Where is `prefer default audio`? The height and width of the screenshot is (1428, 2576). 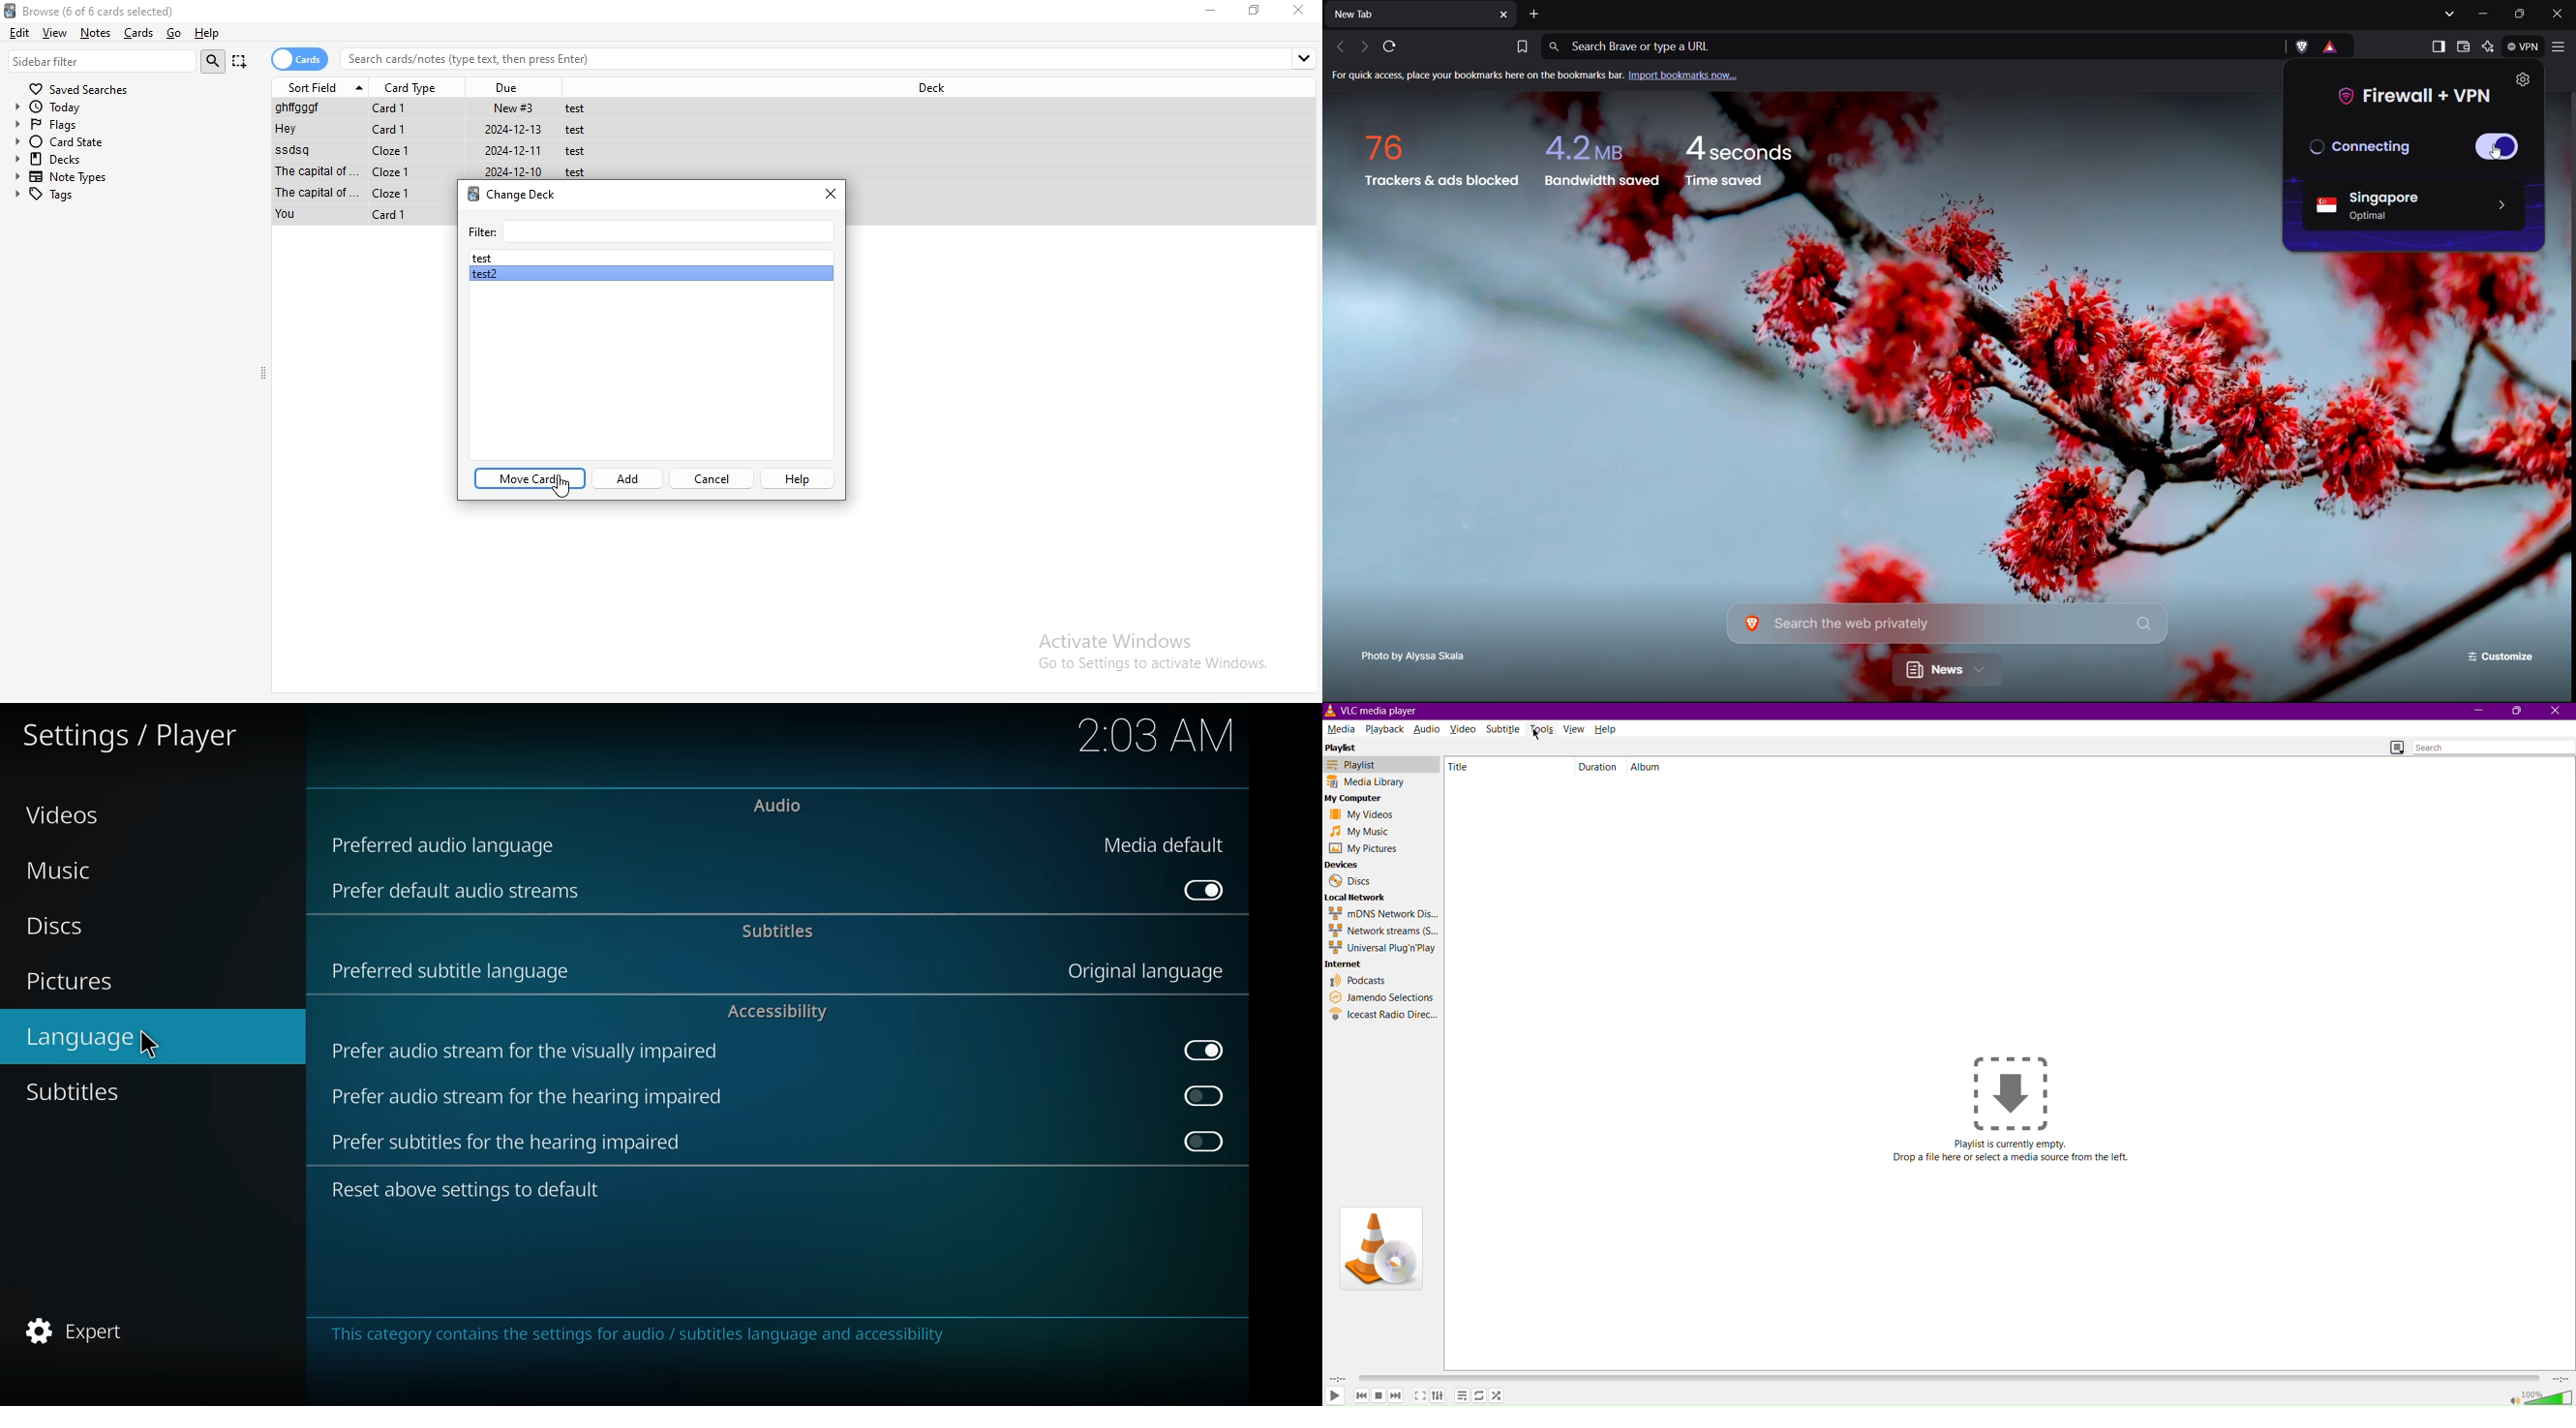 prefer default audio is located at coordinates (454, 890).